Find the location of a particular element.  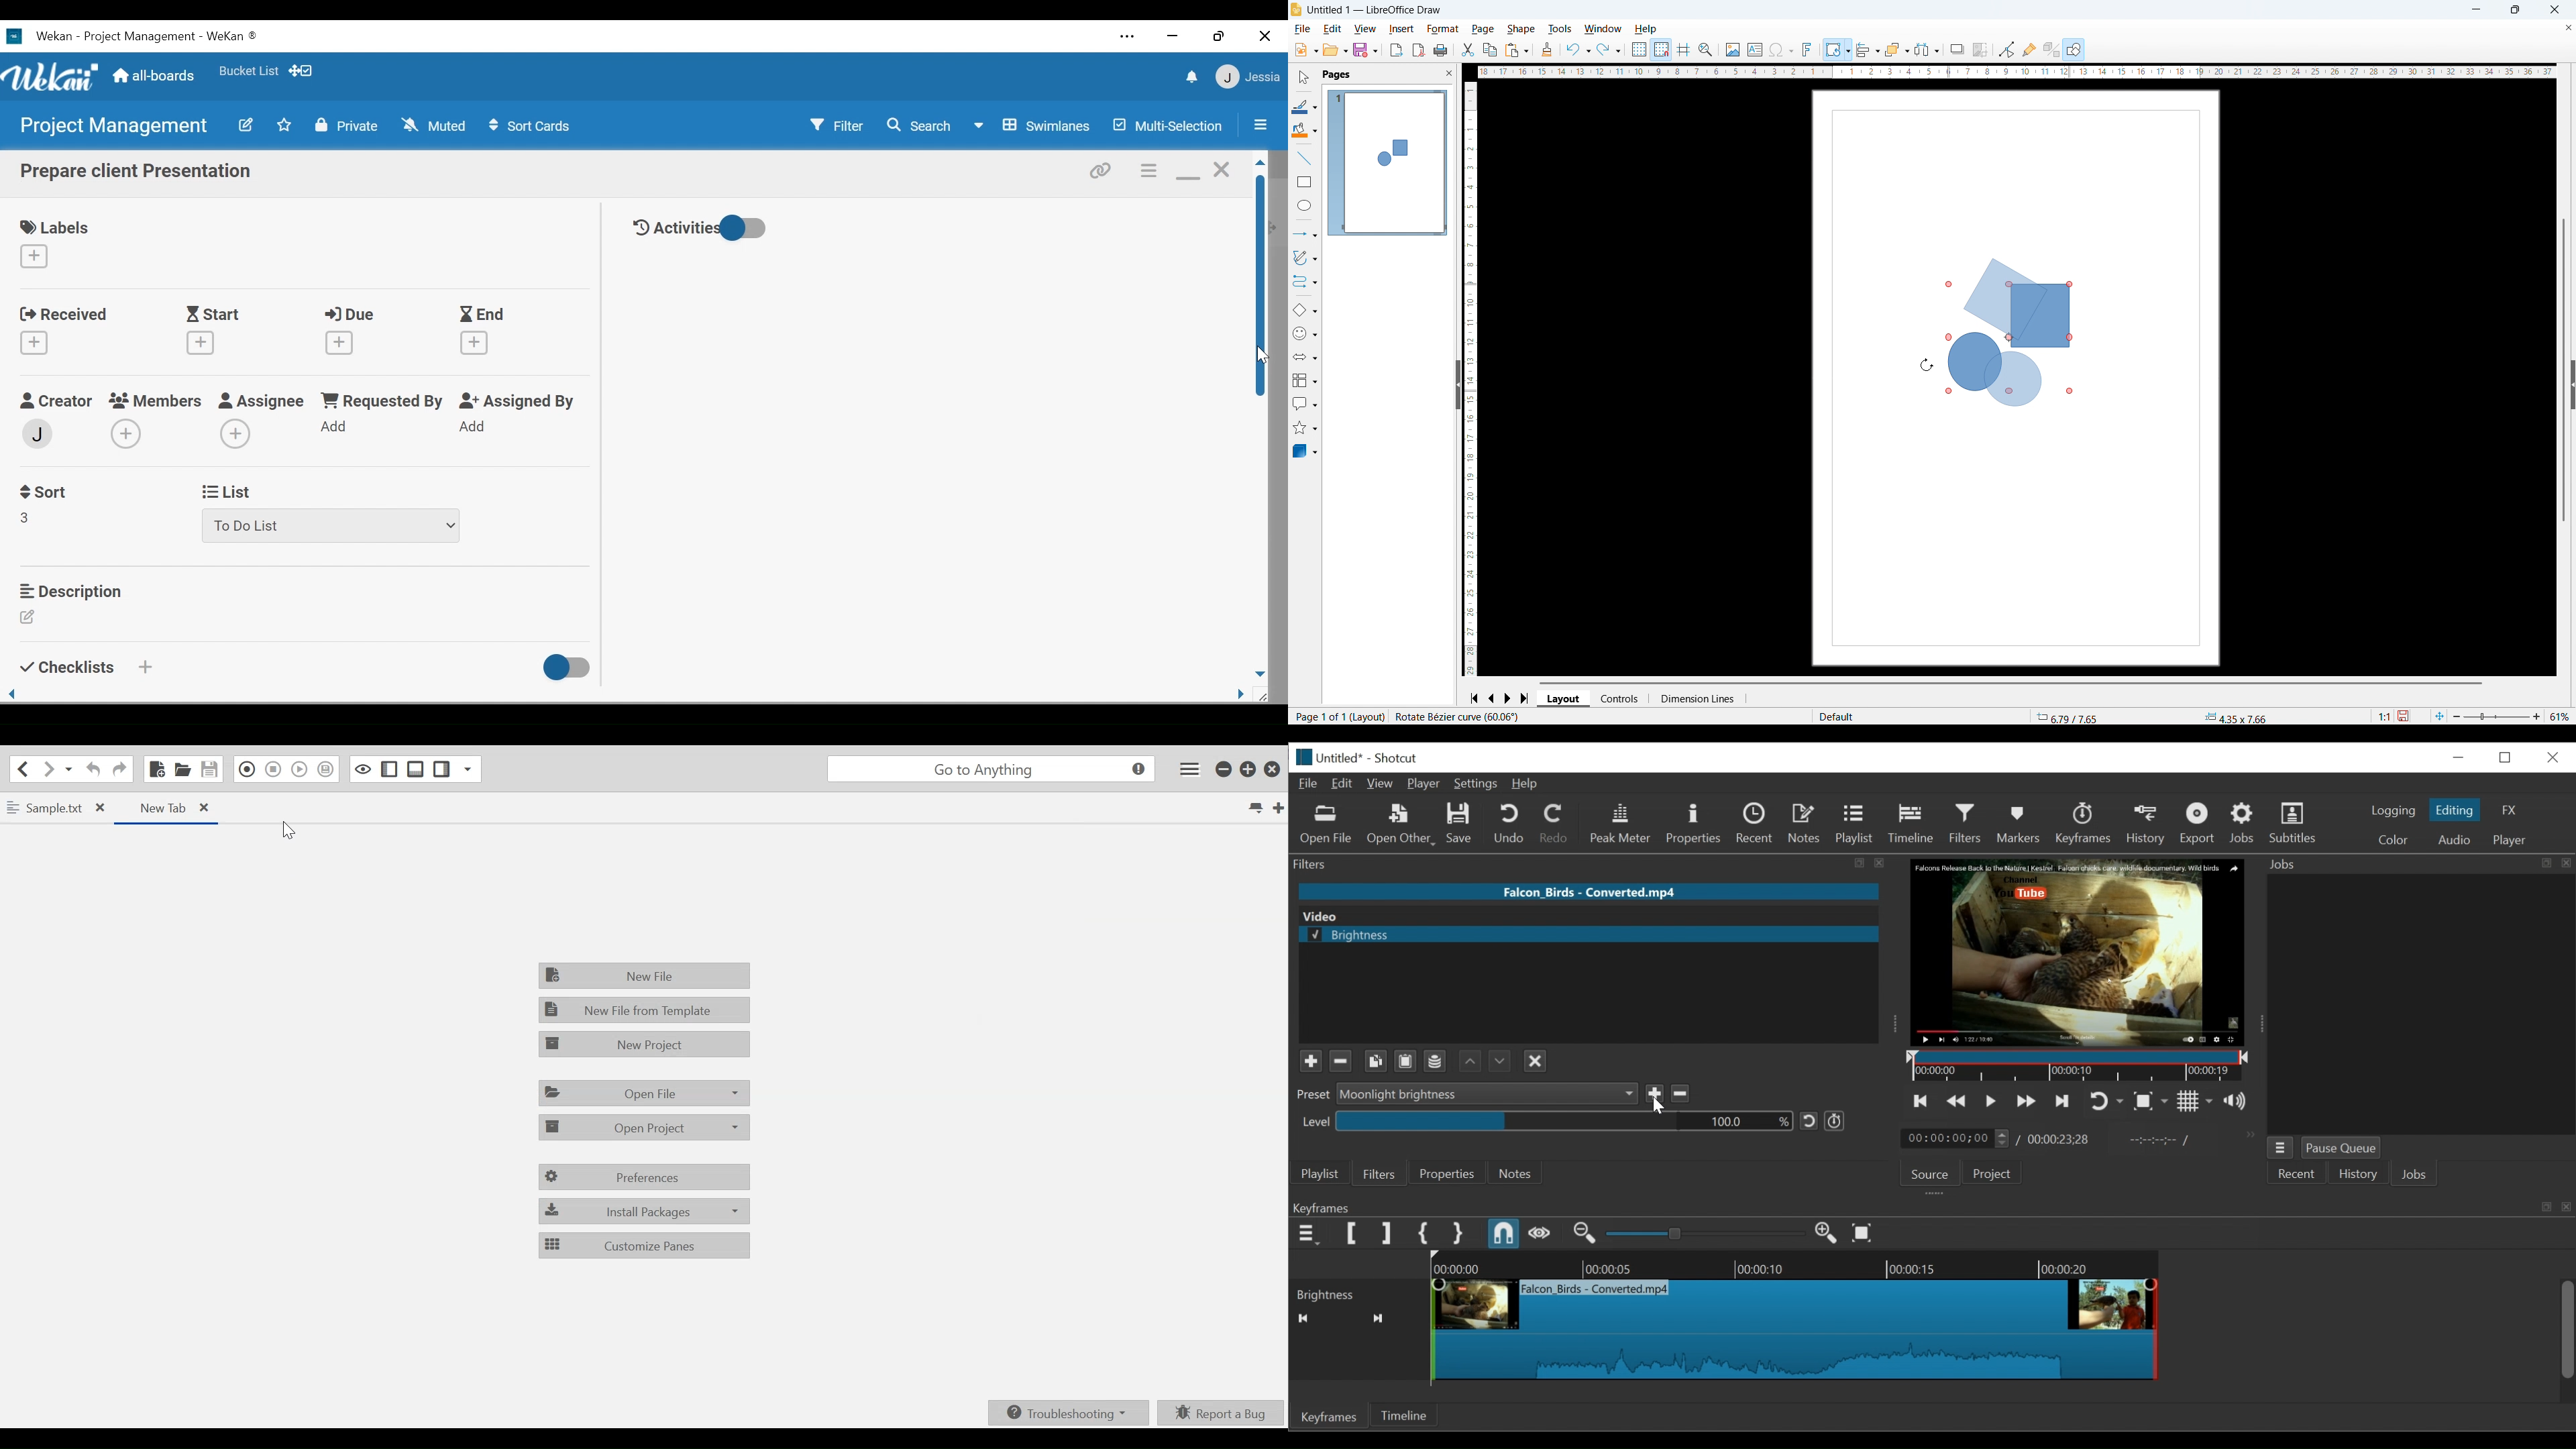

File name is located at coordinates (1589, 892).